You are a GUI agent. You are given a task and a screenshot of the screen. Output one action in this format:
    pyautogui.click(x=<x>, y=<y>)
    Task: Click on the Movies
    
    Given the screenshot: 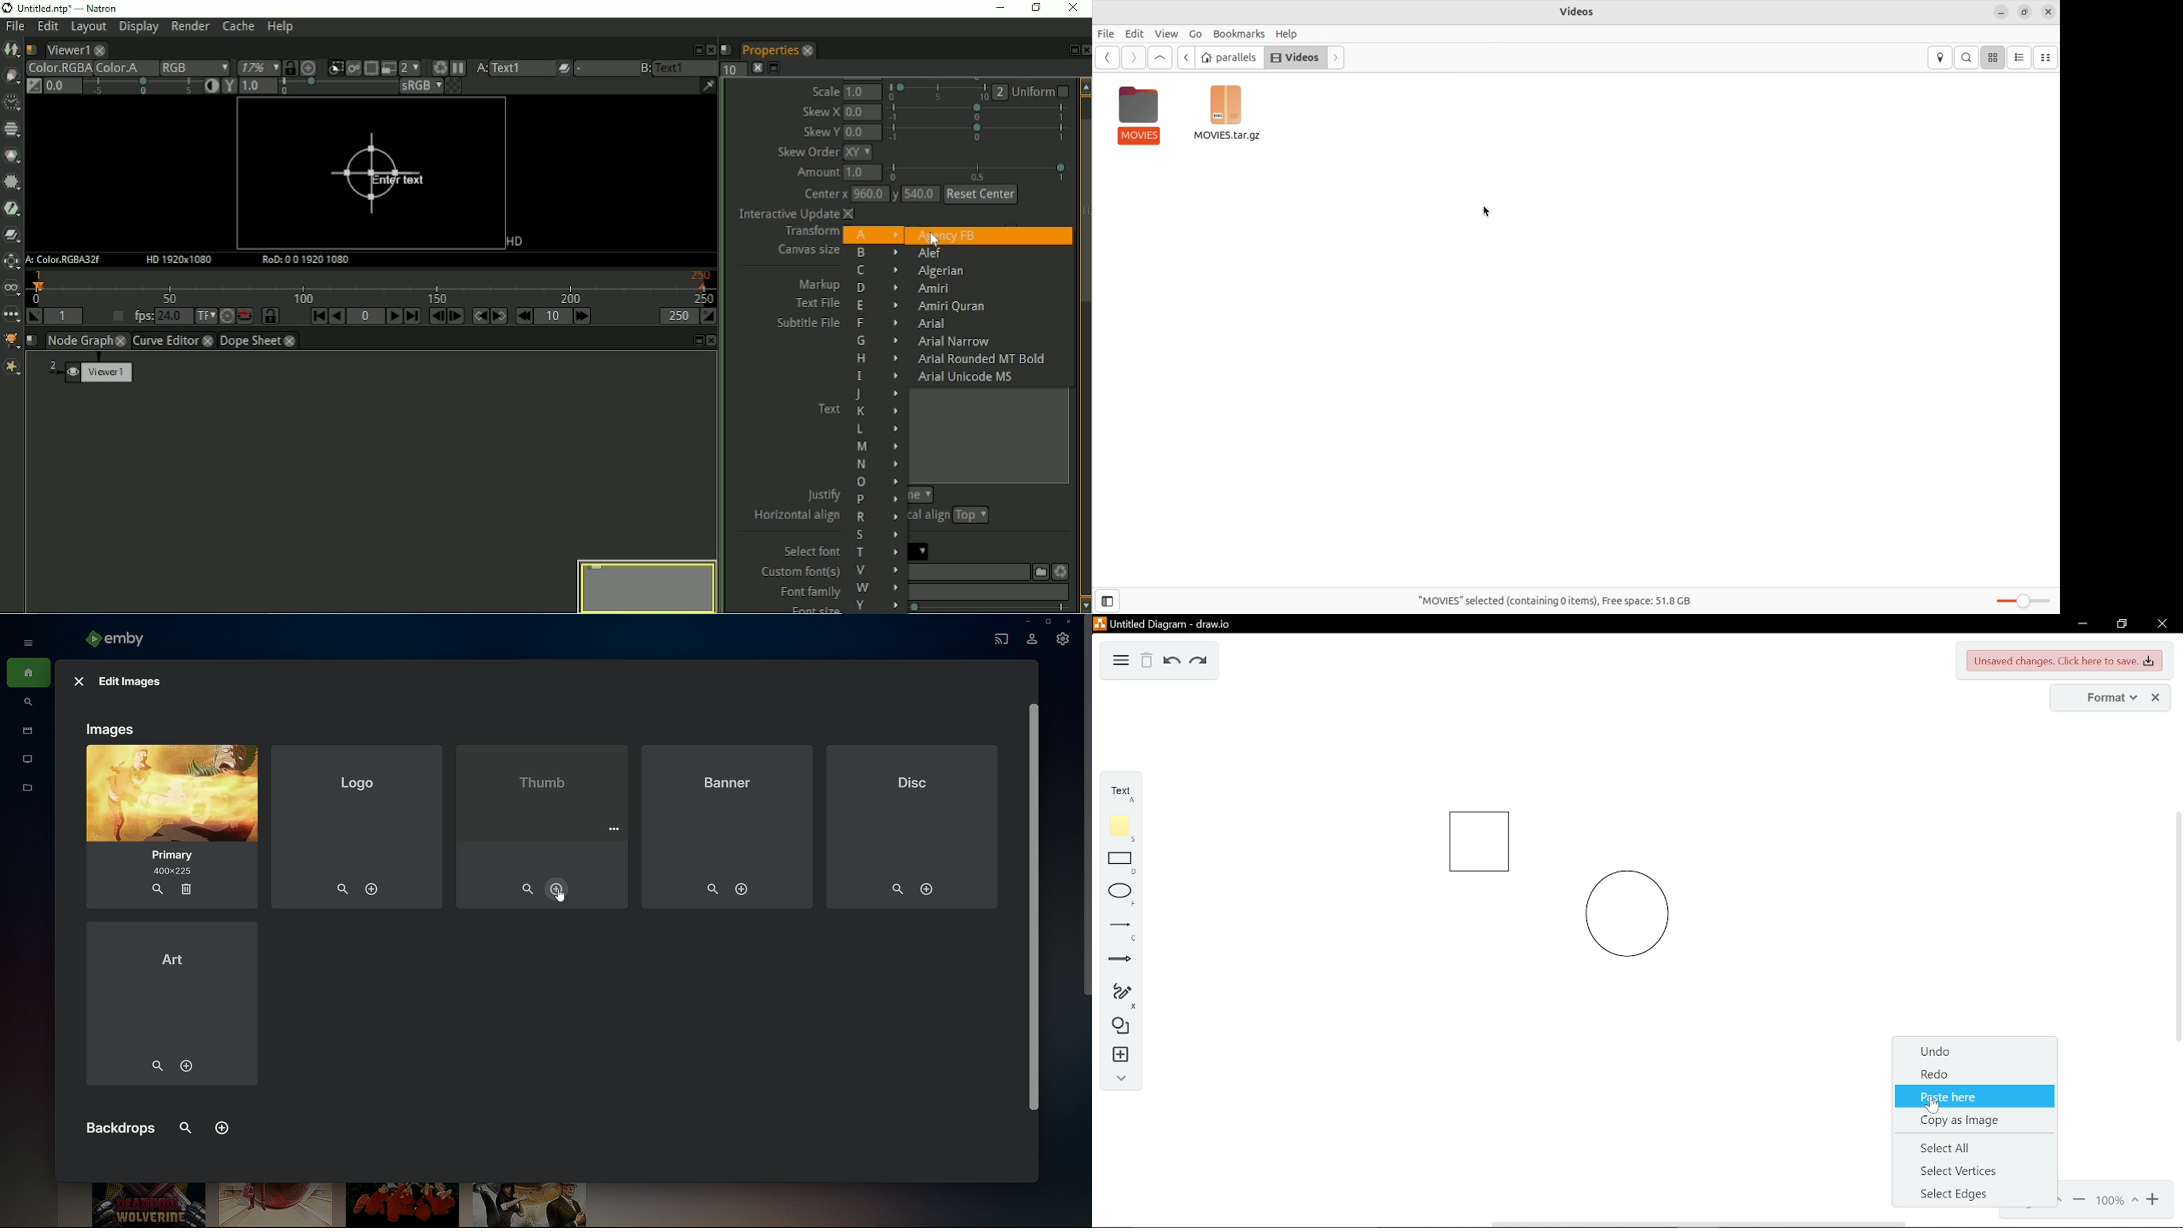 What is the action you would take?
    pyautogui.click(x=25, y=732)
    